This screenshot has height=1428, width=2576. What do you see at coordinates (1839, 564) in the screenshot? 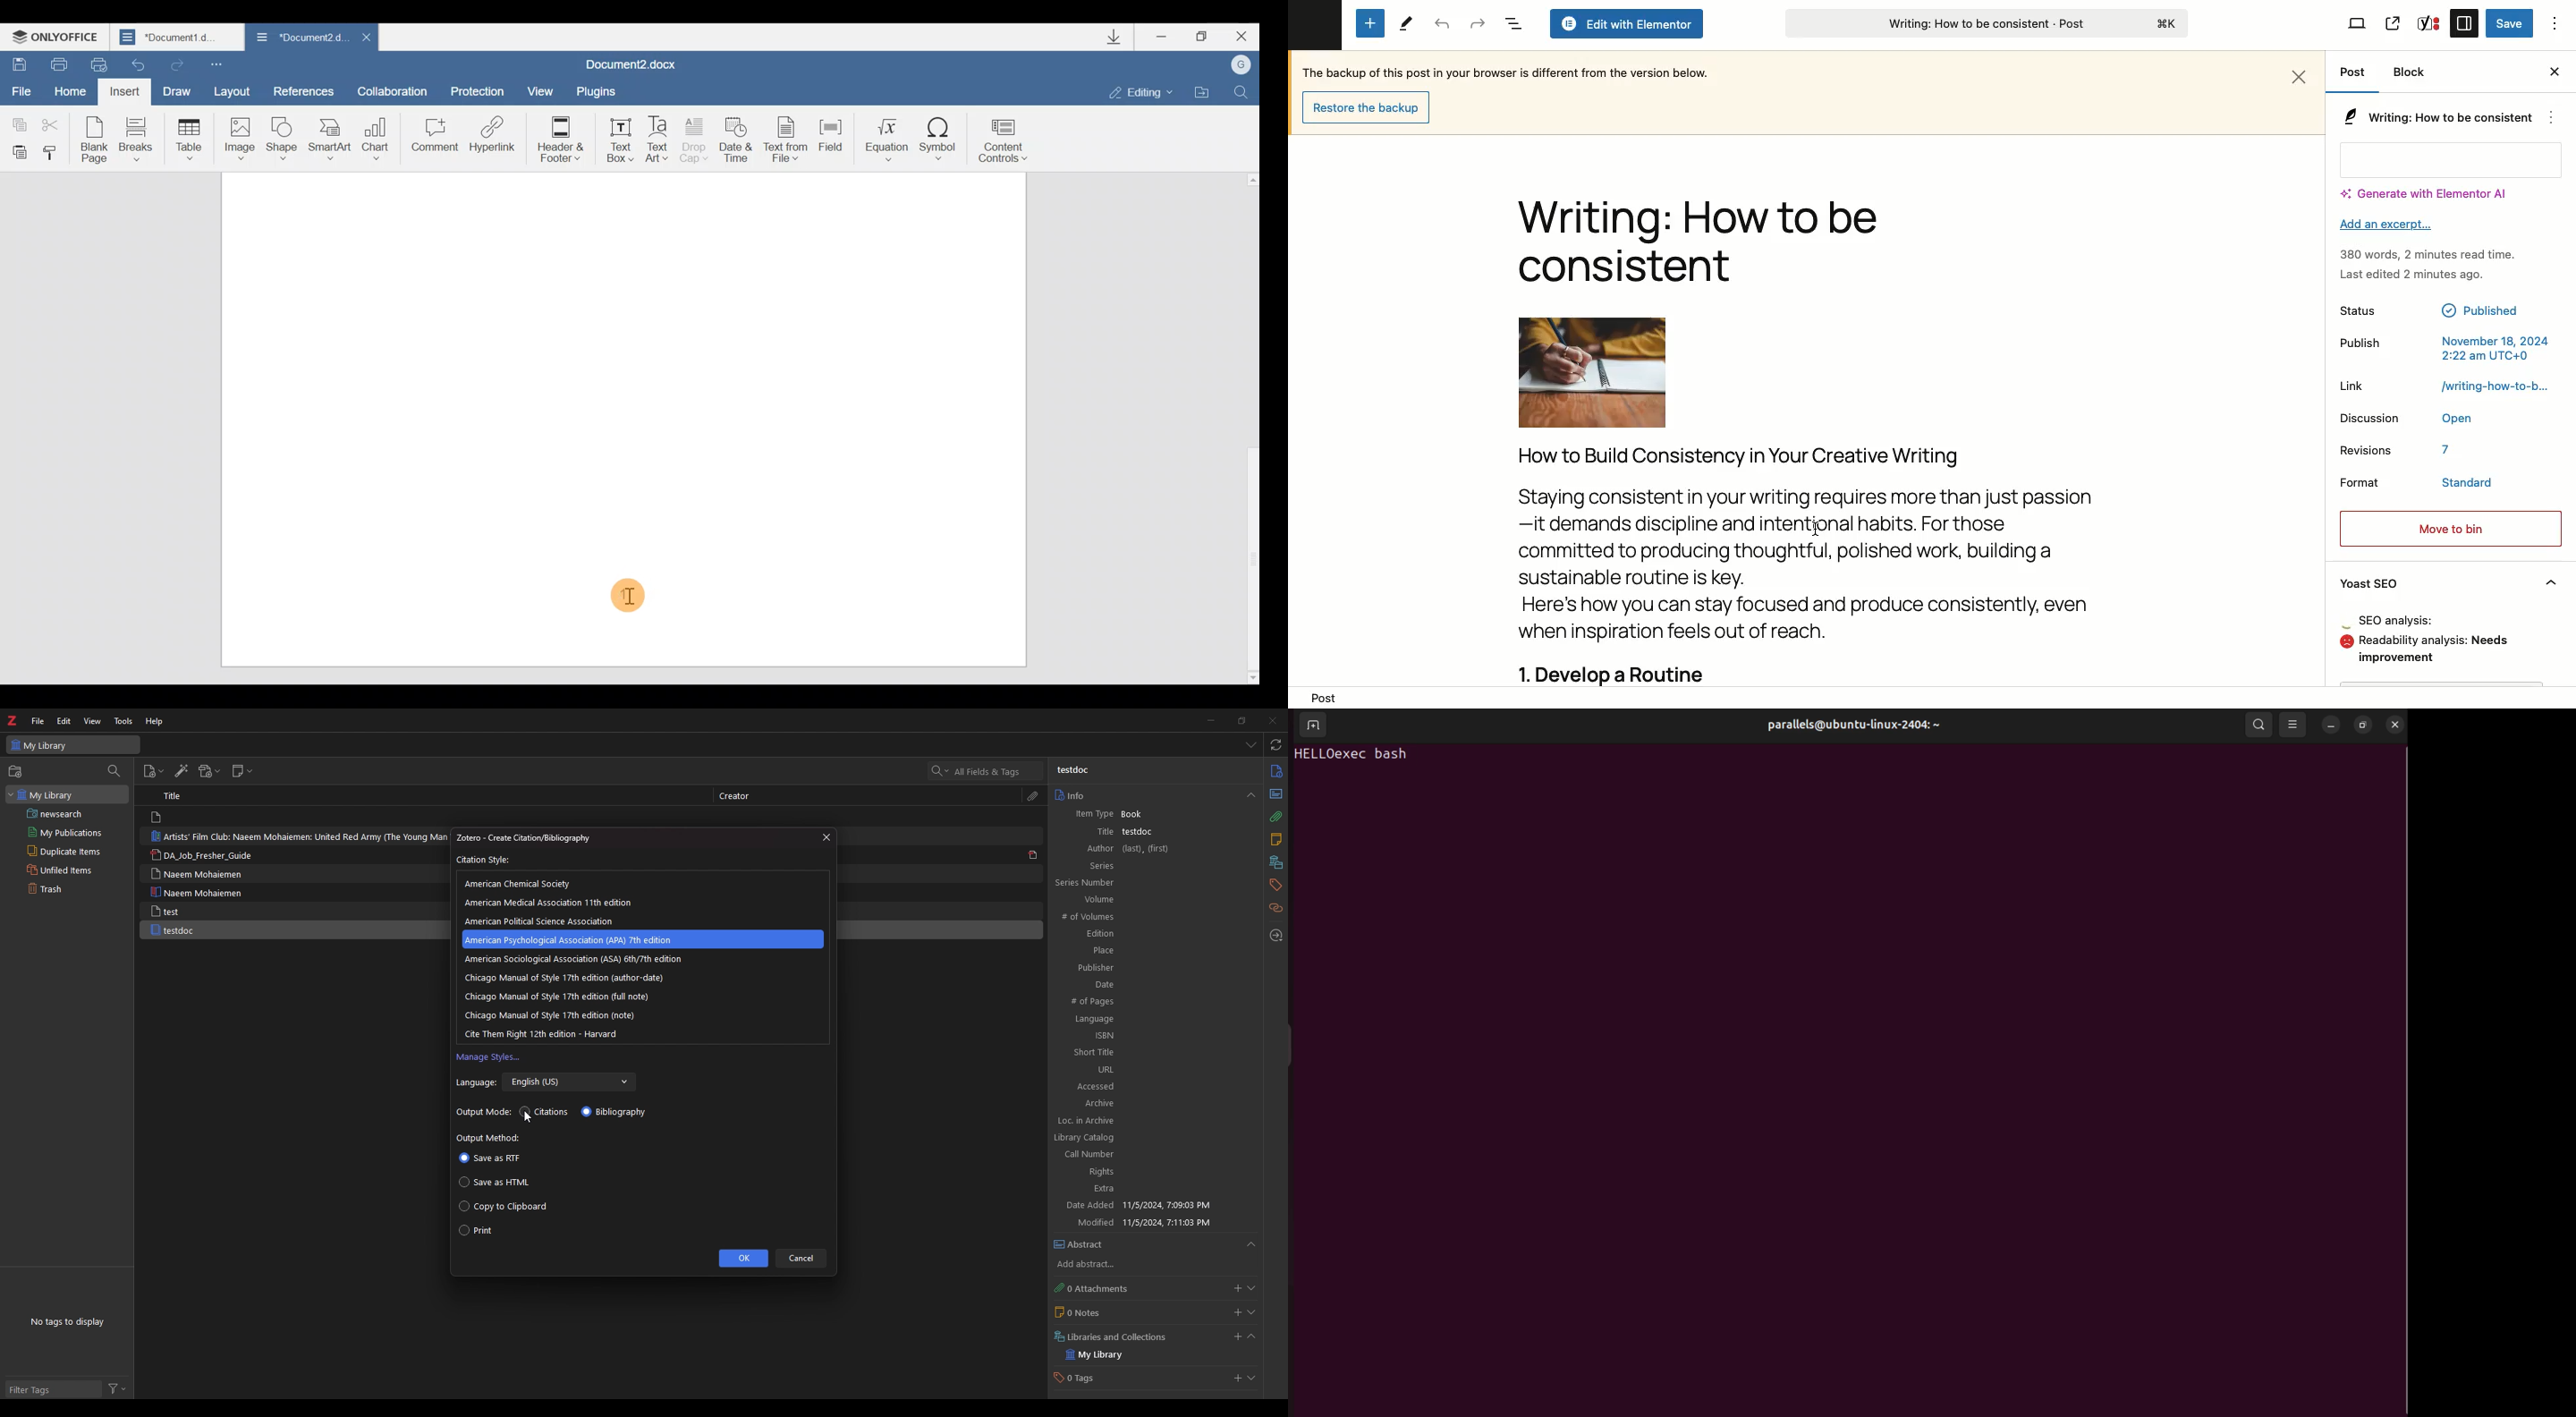
I see `Body` at bounding box center [1839, 564].